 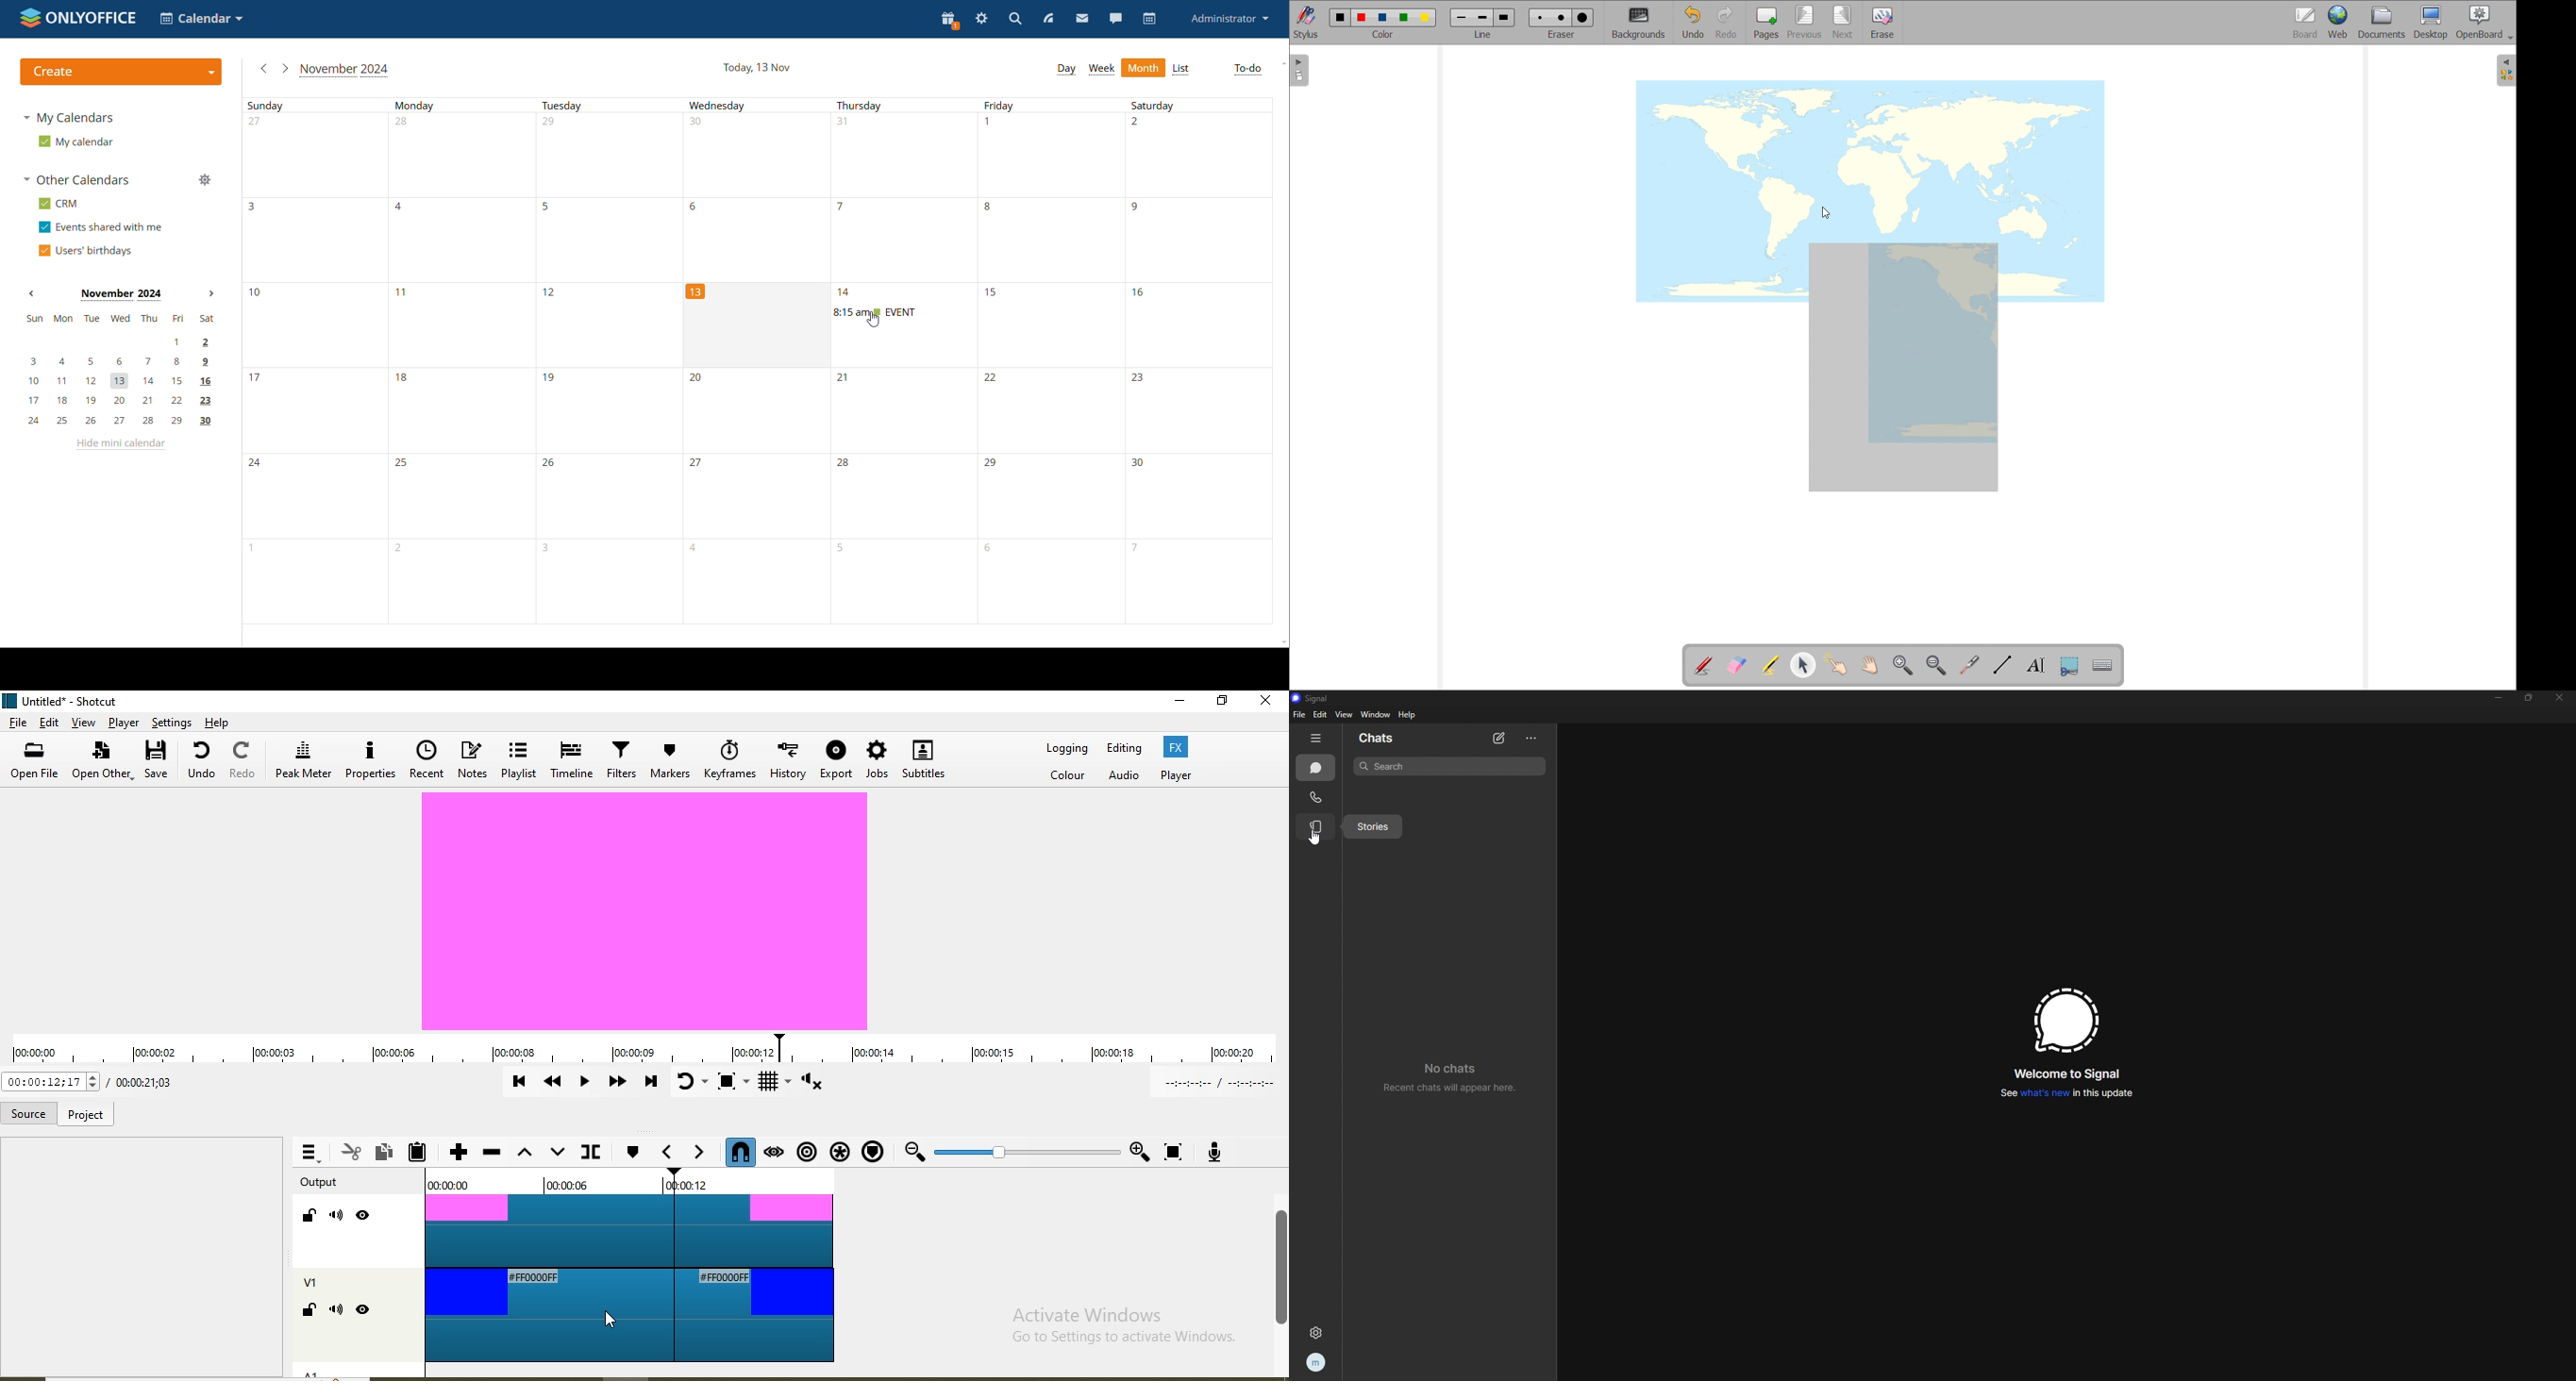 What do you see at coordinates (560, 1151) in the screenshot?
I see `overwrite` at bounding box center [560, 1151].